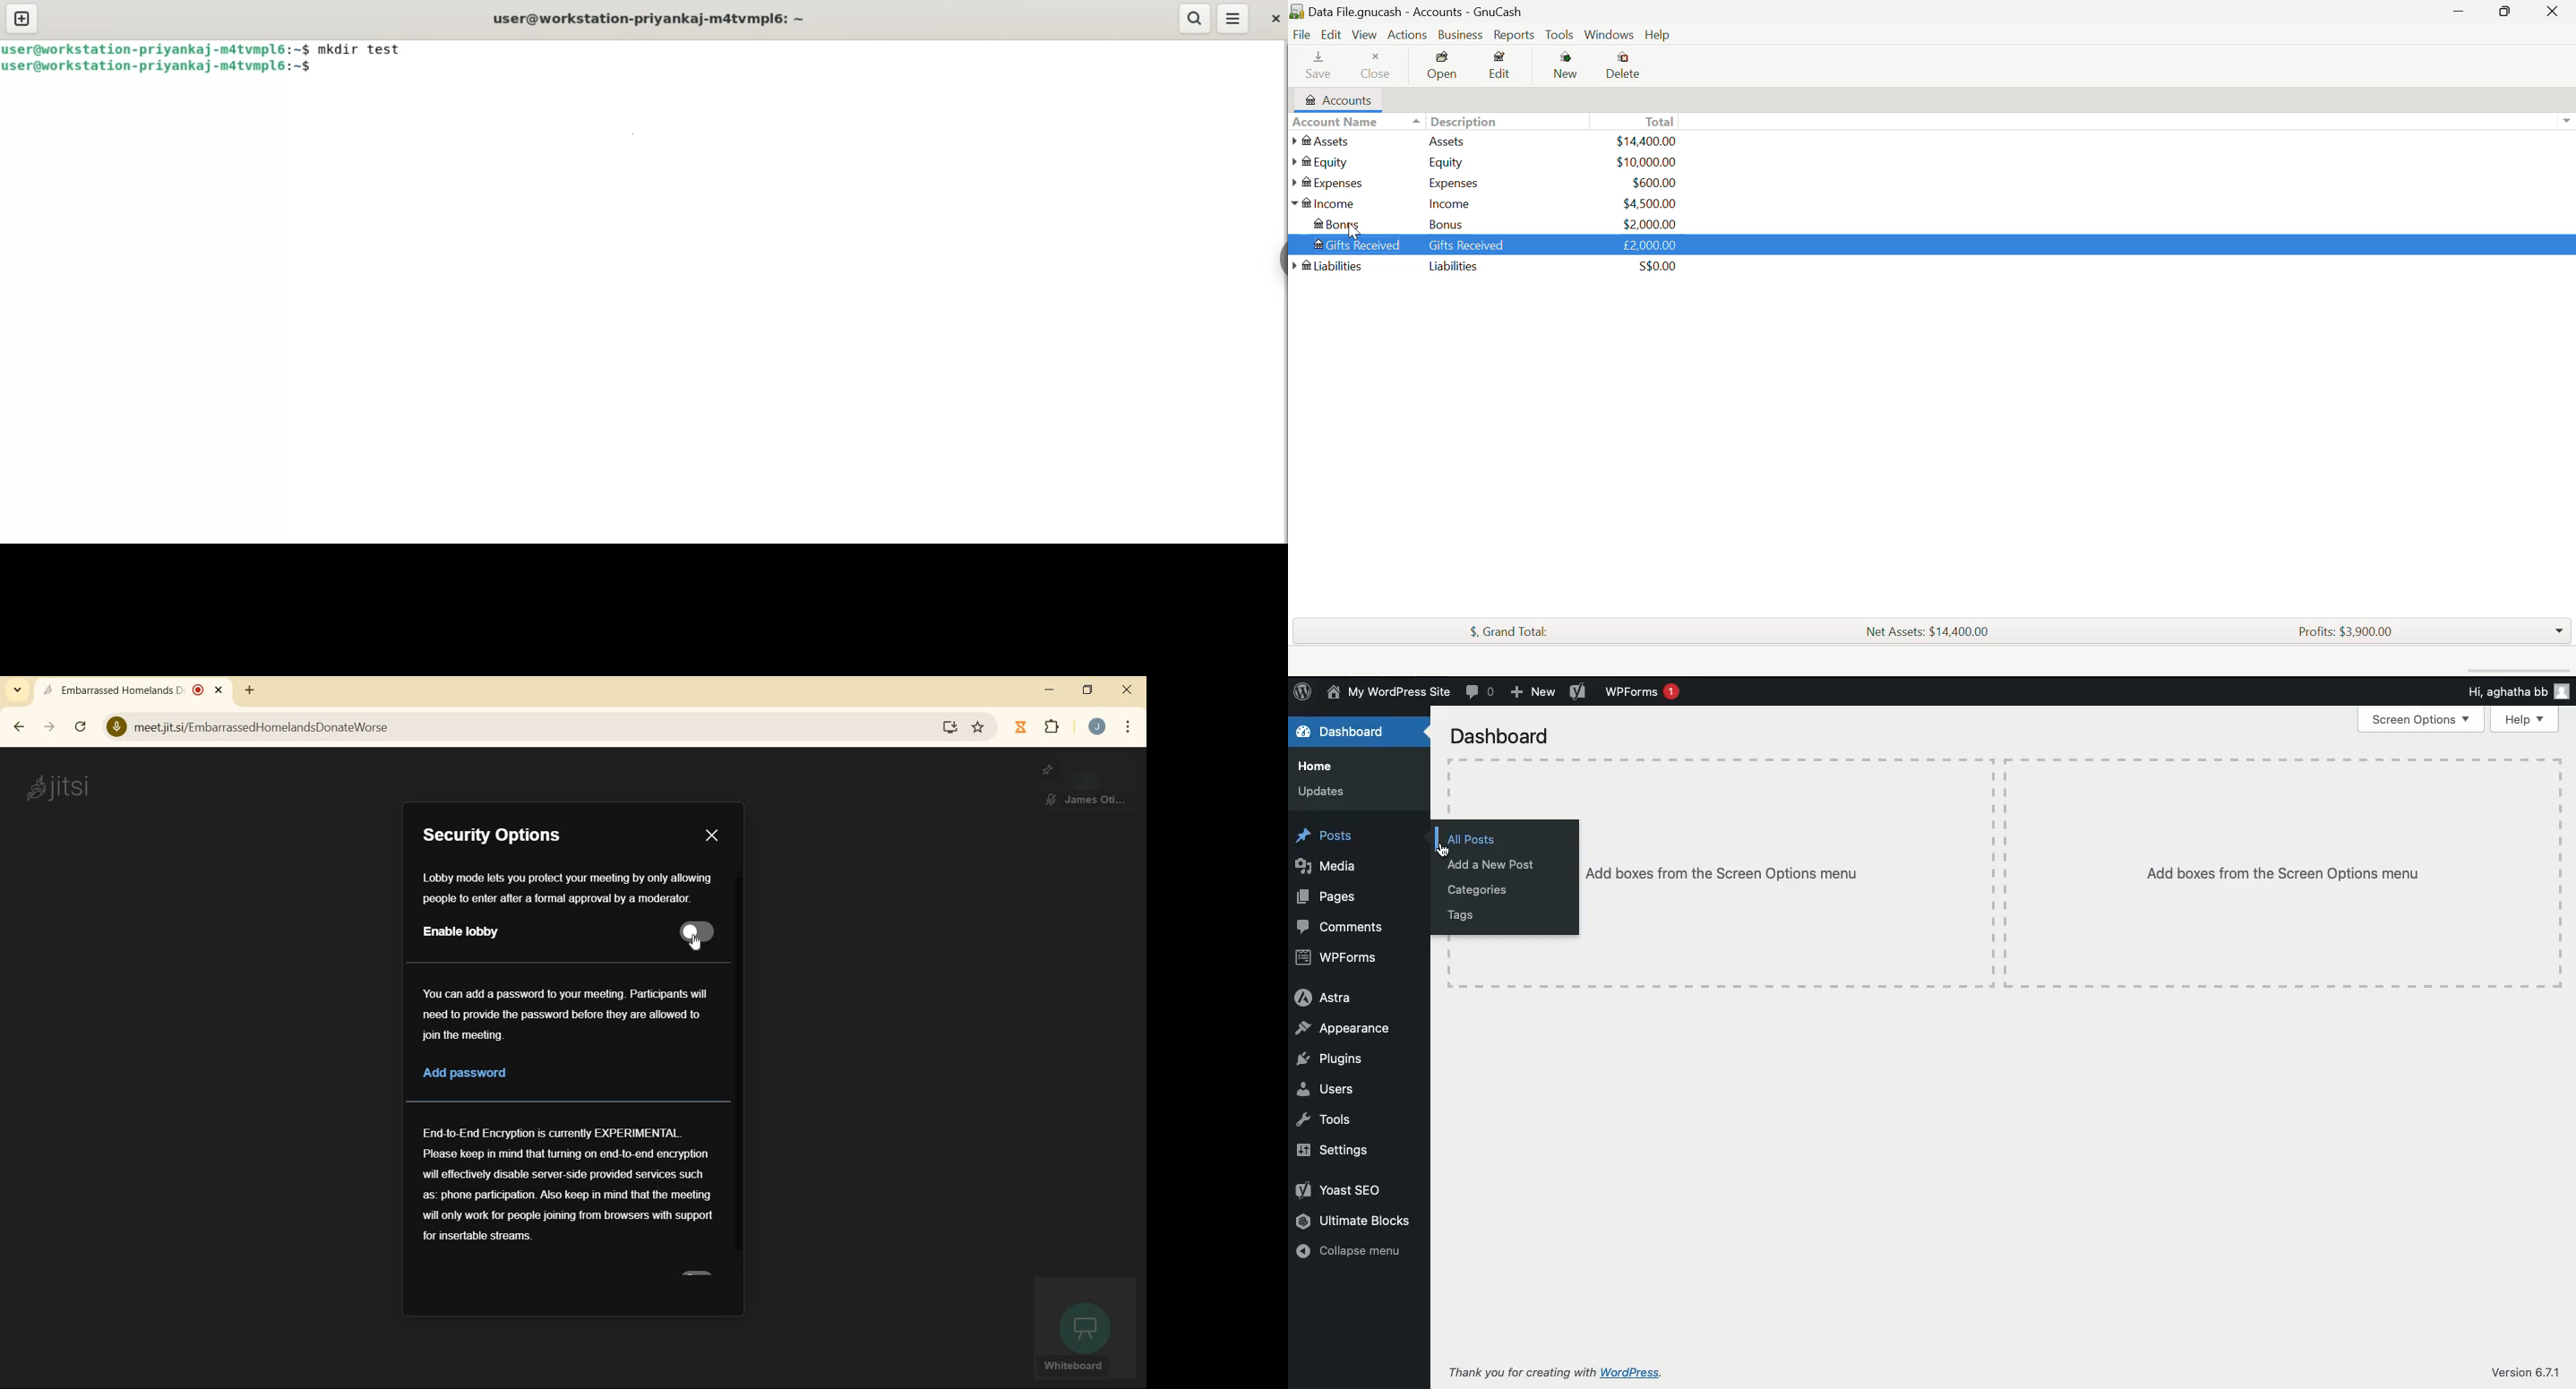 Image resolution: width=2576 pixels, height=1400 pixels. I want to click on forward, so click(49, 727).